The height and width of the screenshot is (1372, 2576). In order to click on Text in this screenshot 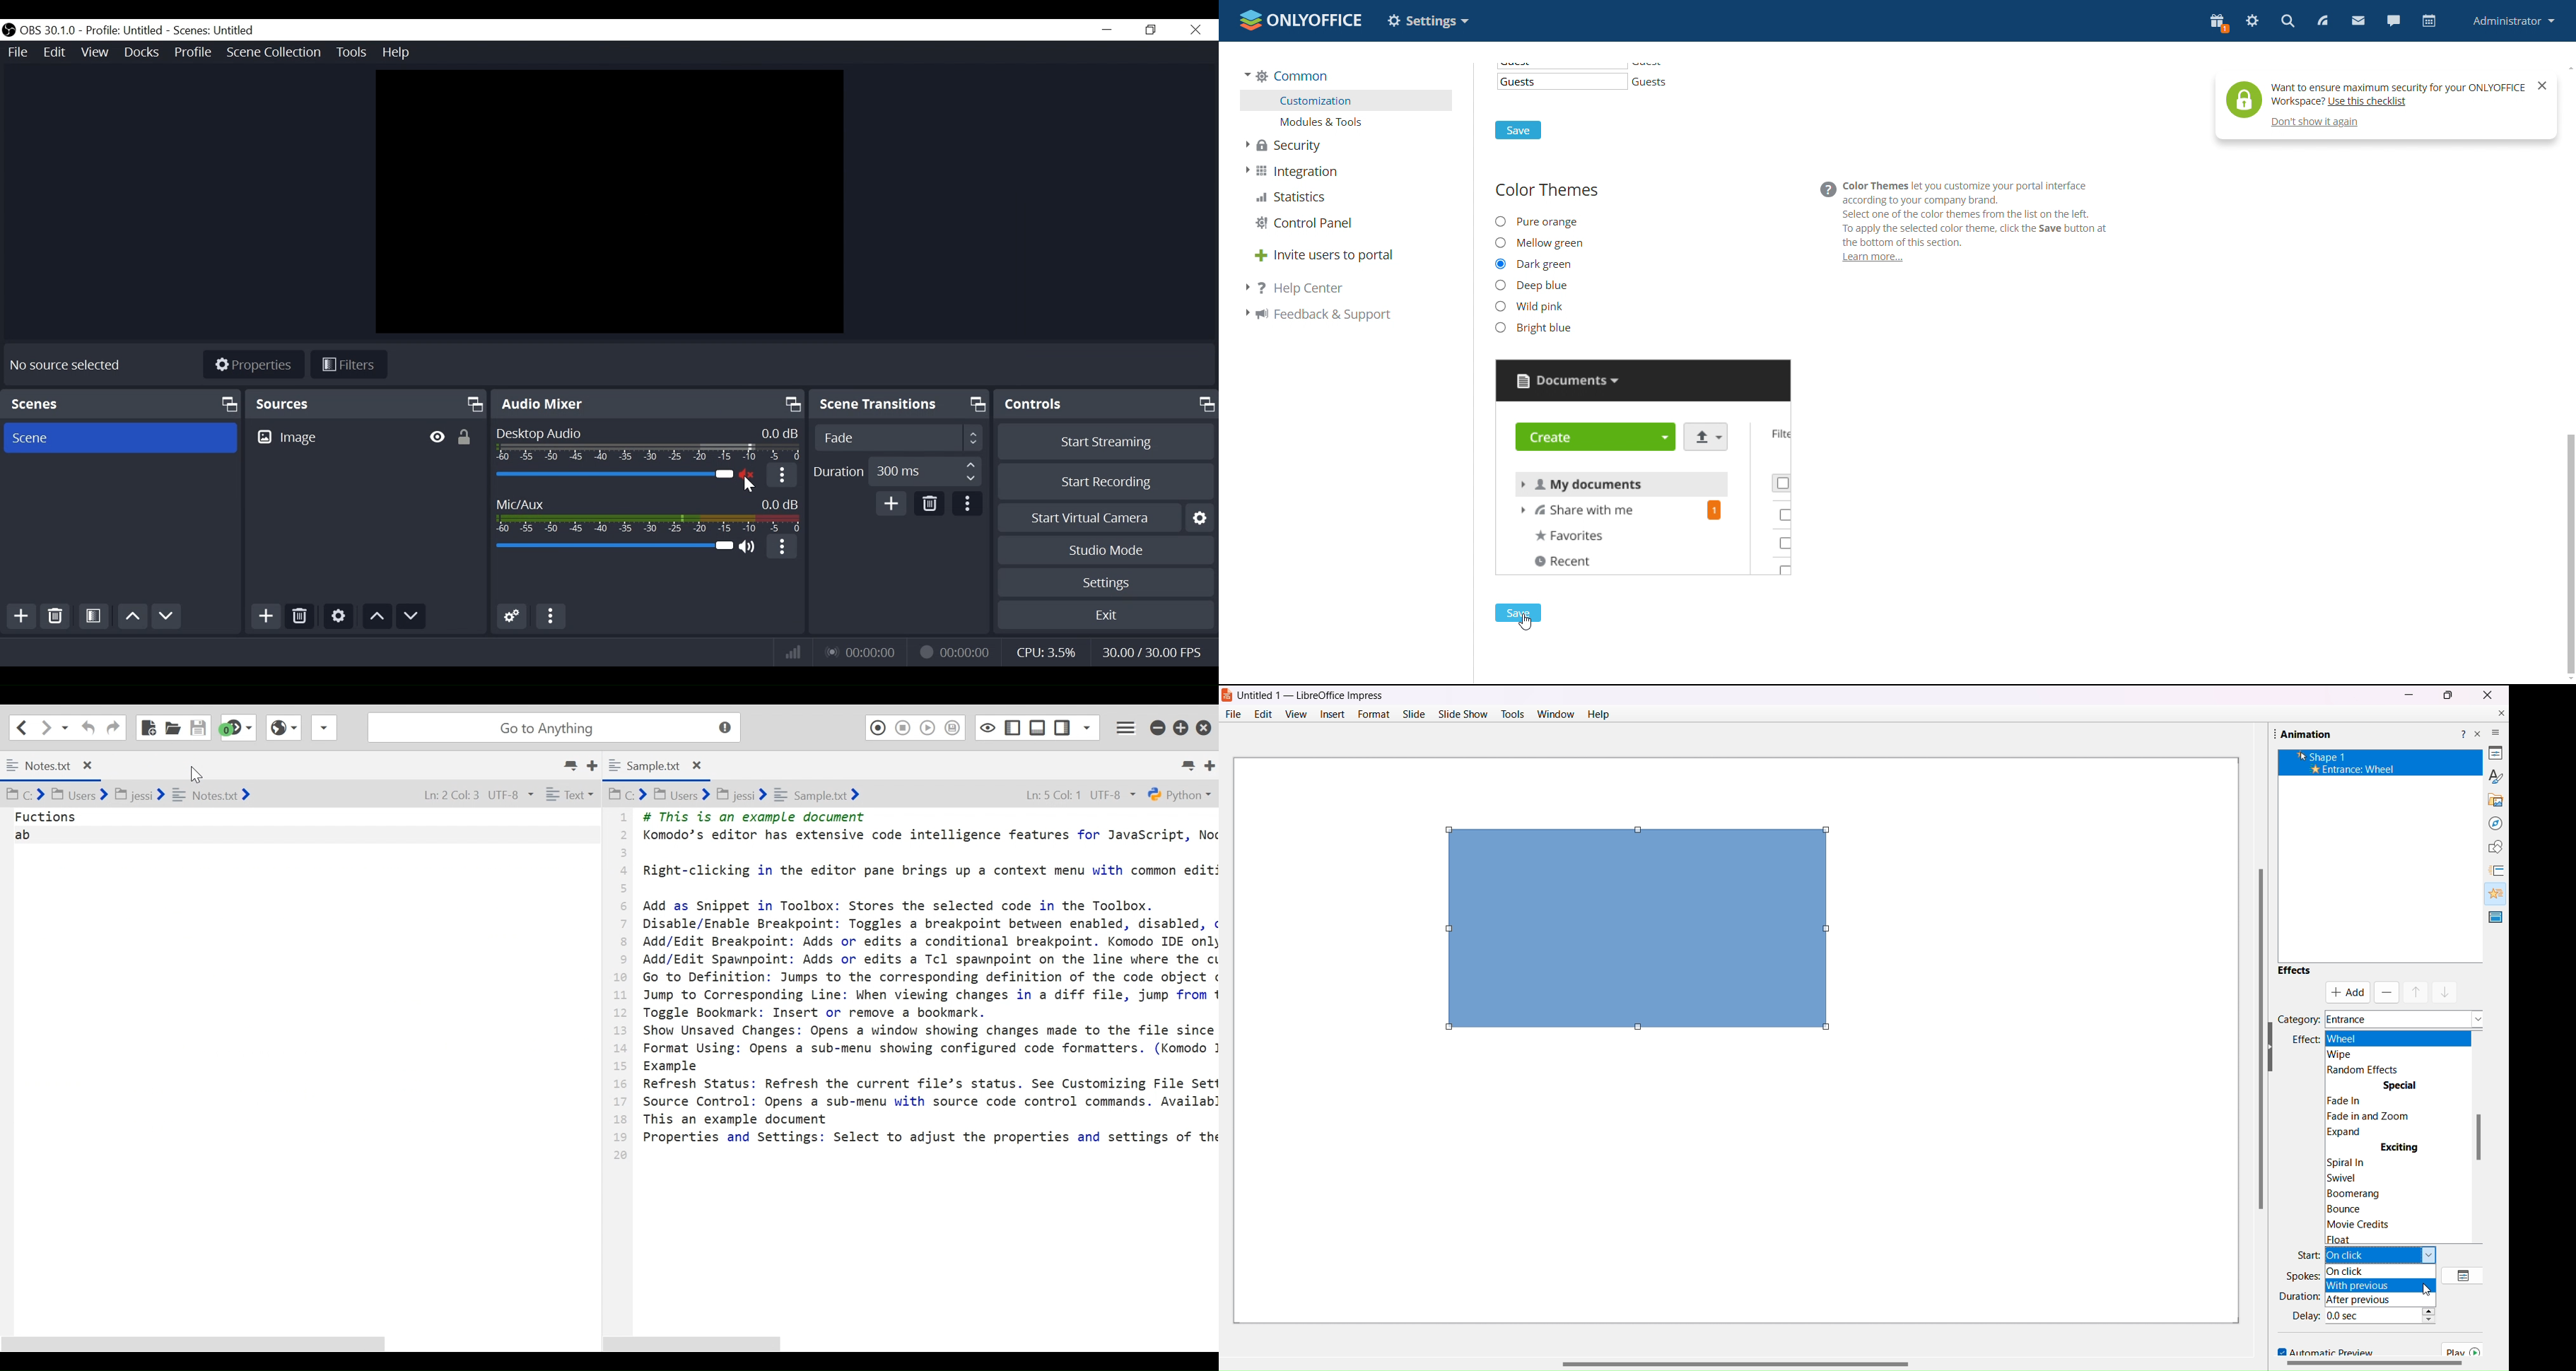, I will do `click(572, 793)`.